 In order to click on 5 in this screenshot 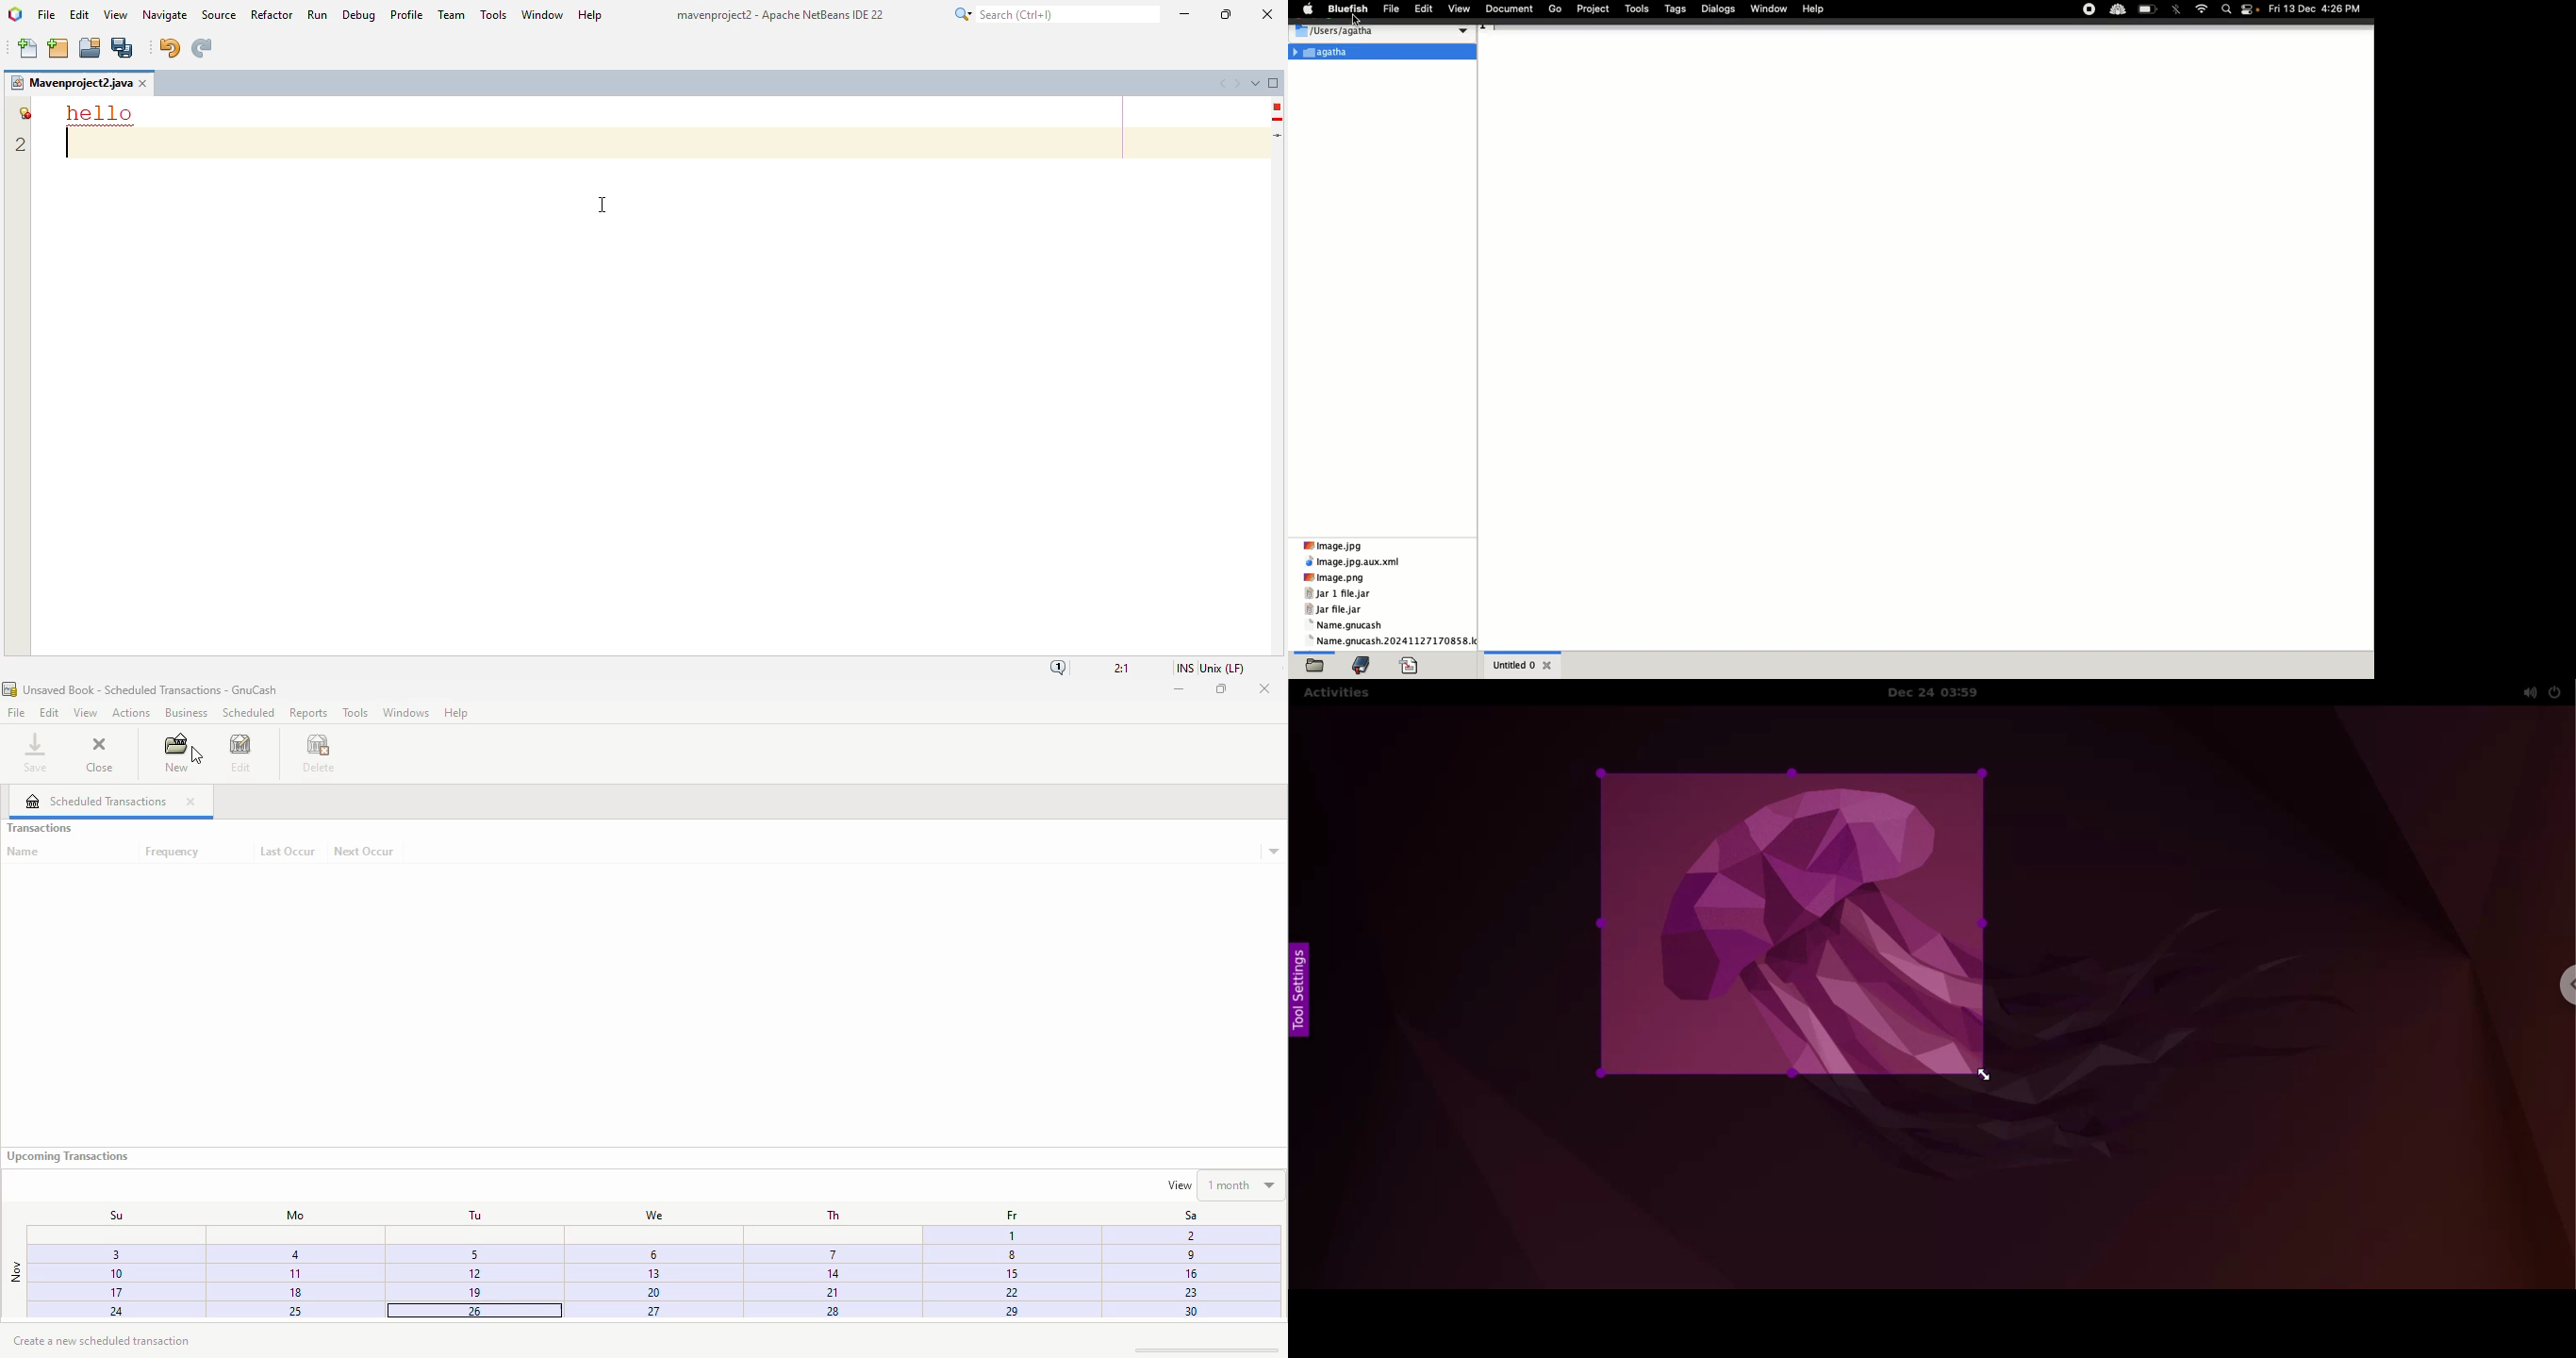, I will do `click(477, 1252)`.